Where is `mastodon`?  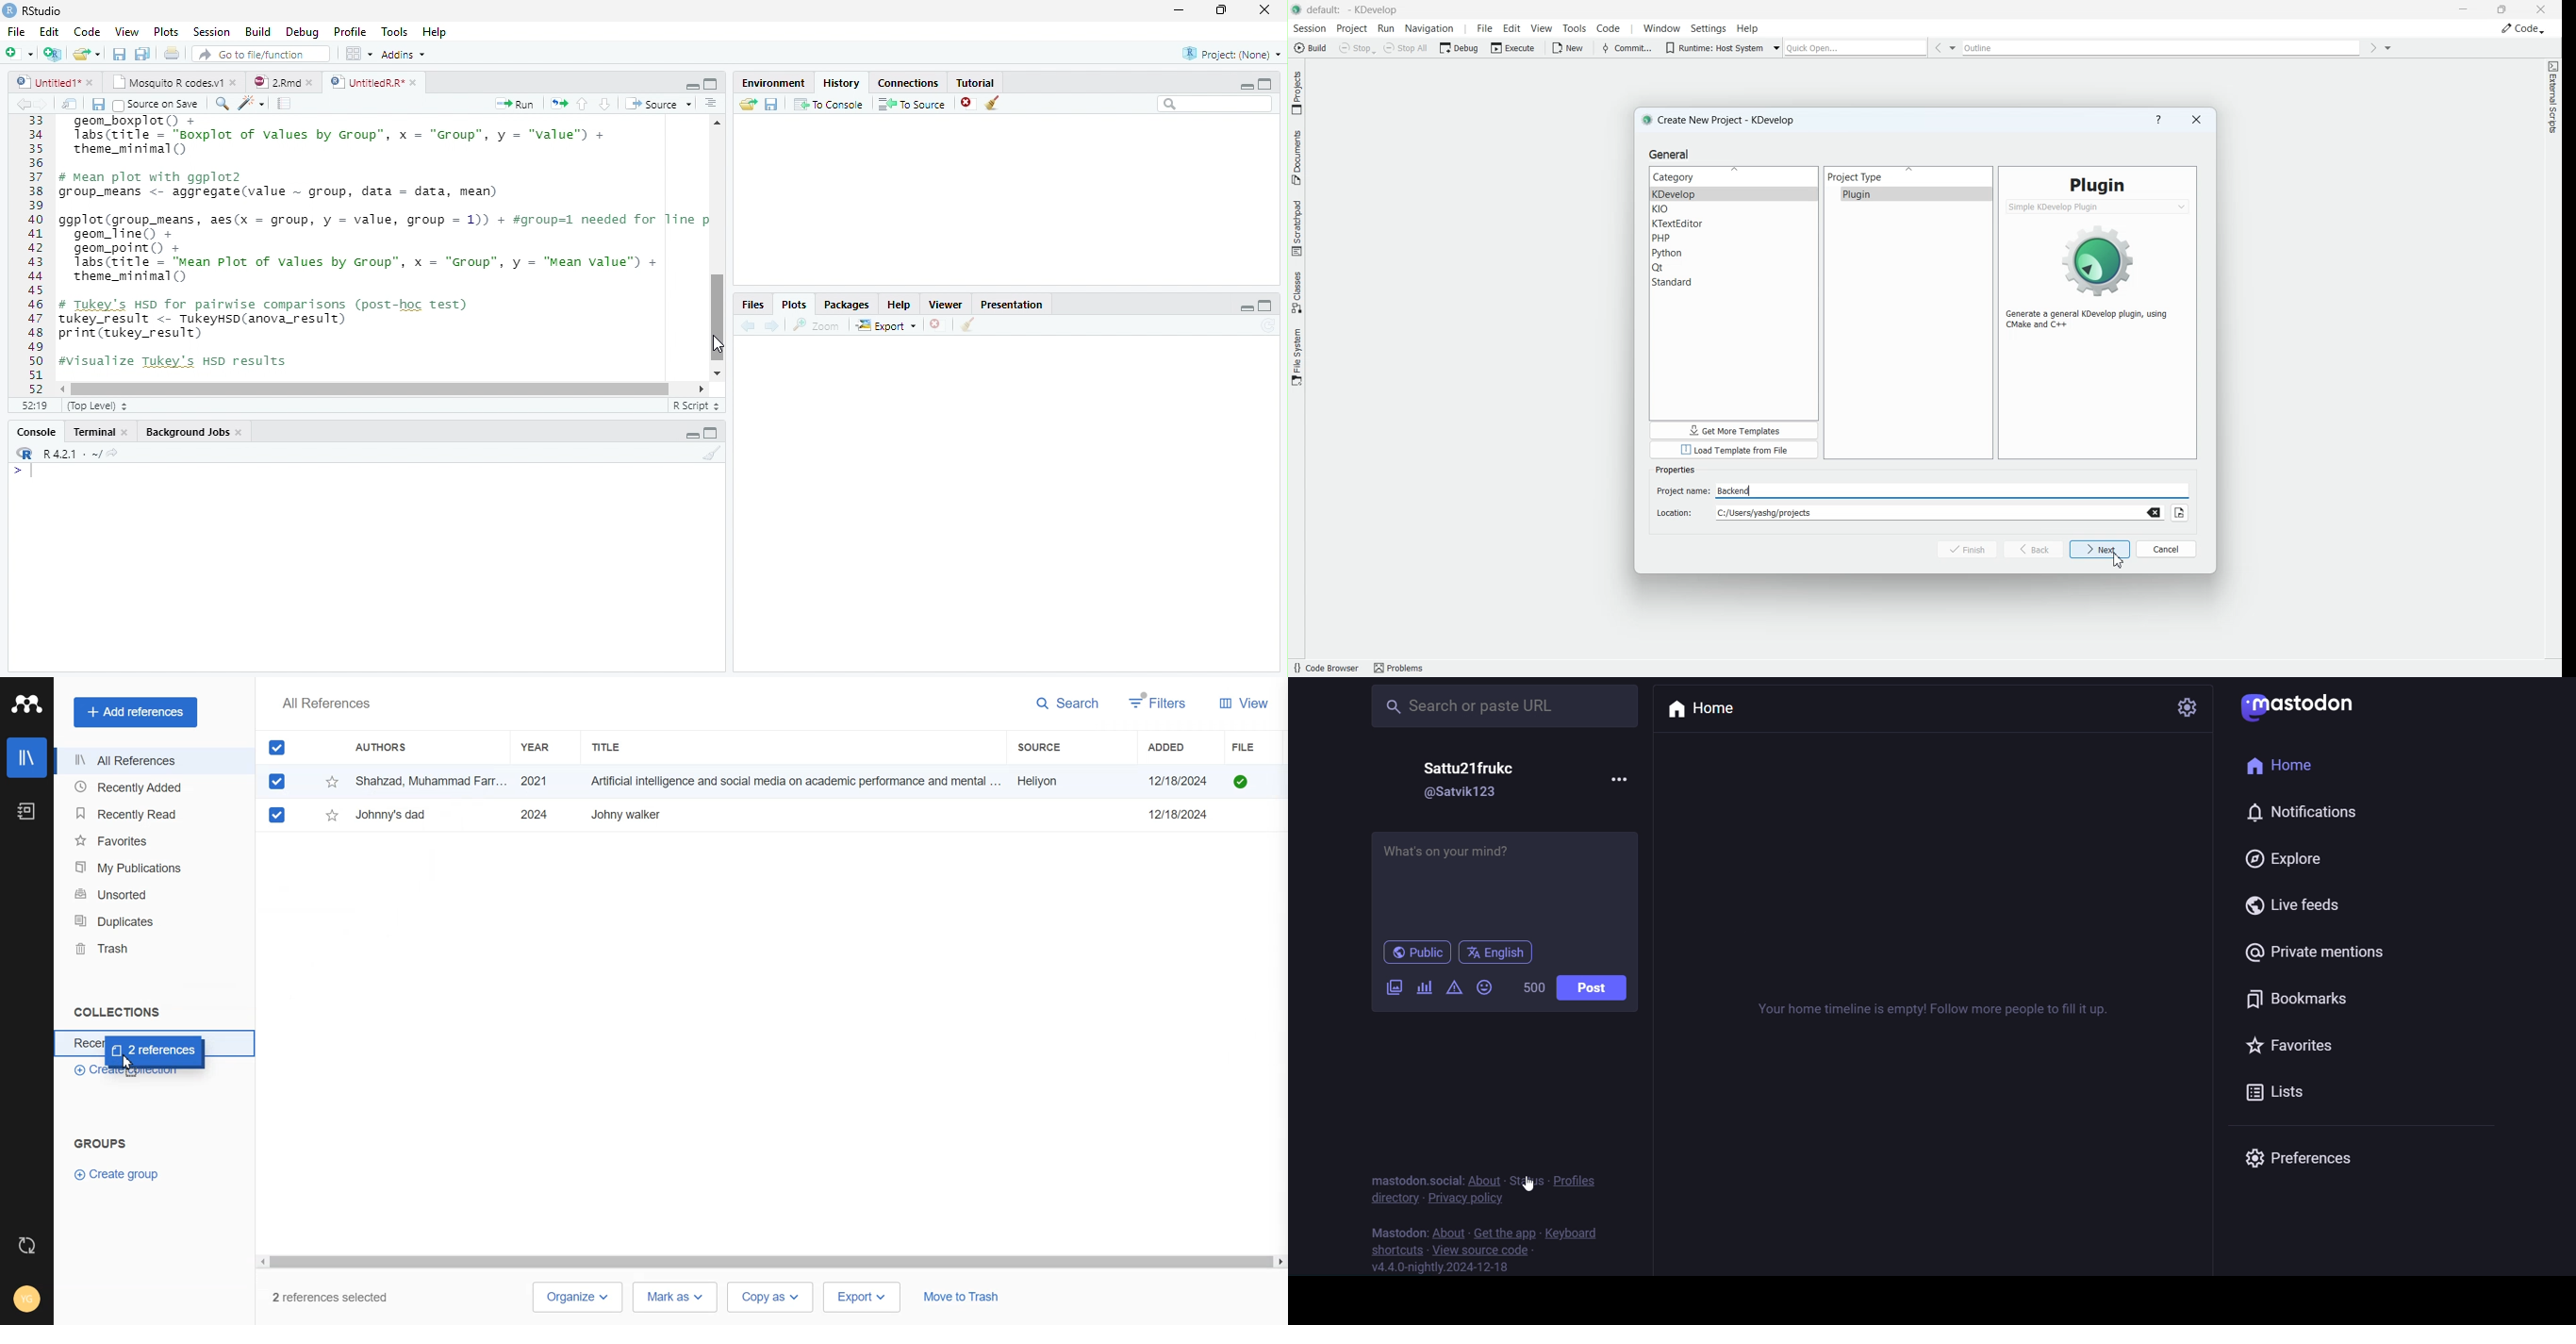
mastodon is located at coordinates (1395, 1229).